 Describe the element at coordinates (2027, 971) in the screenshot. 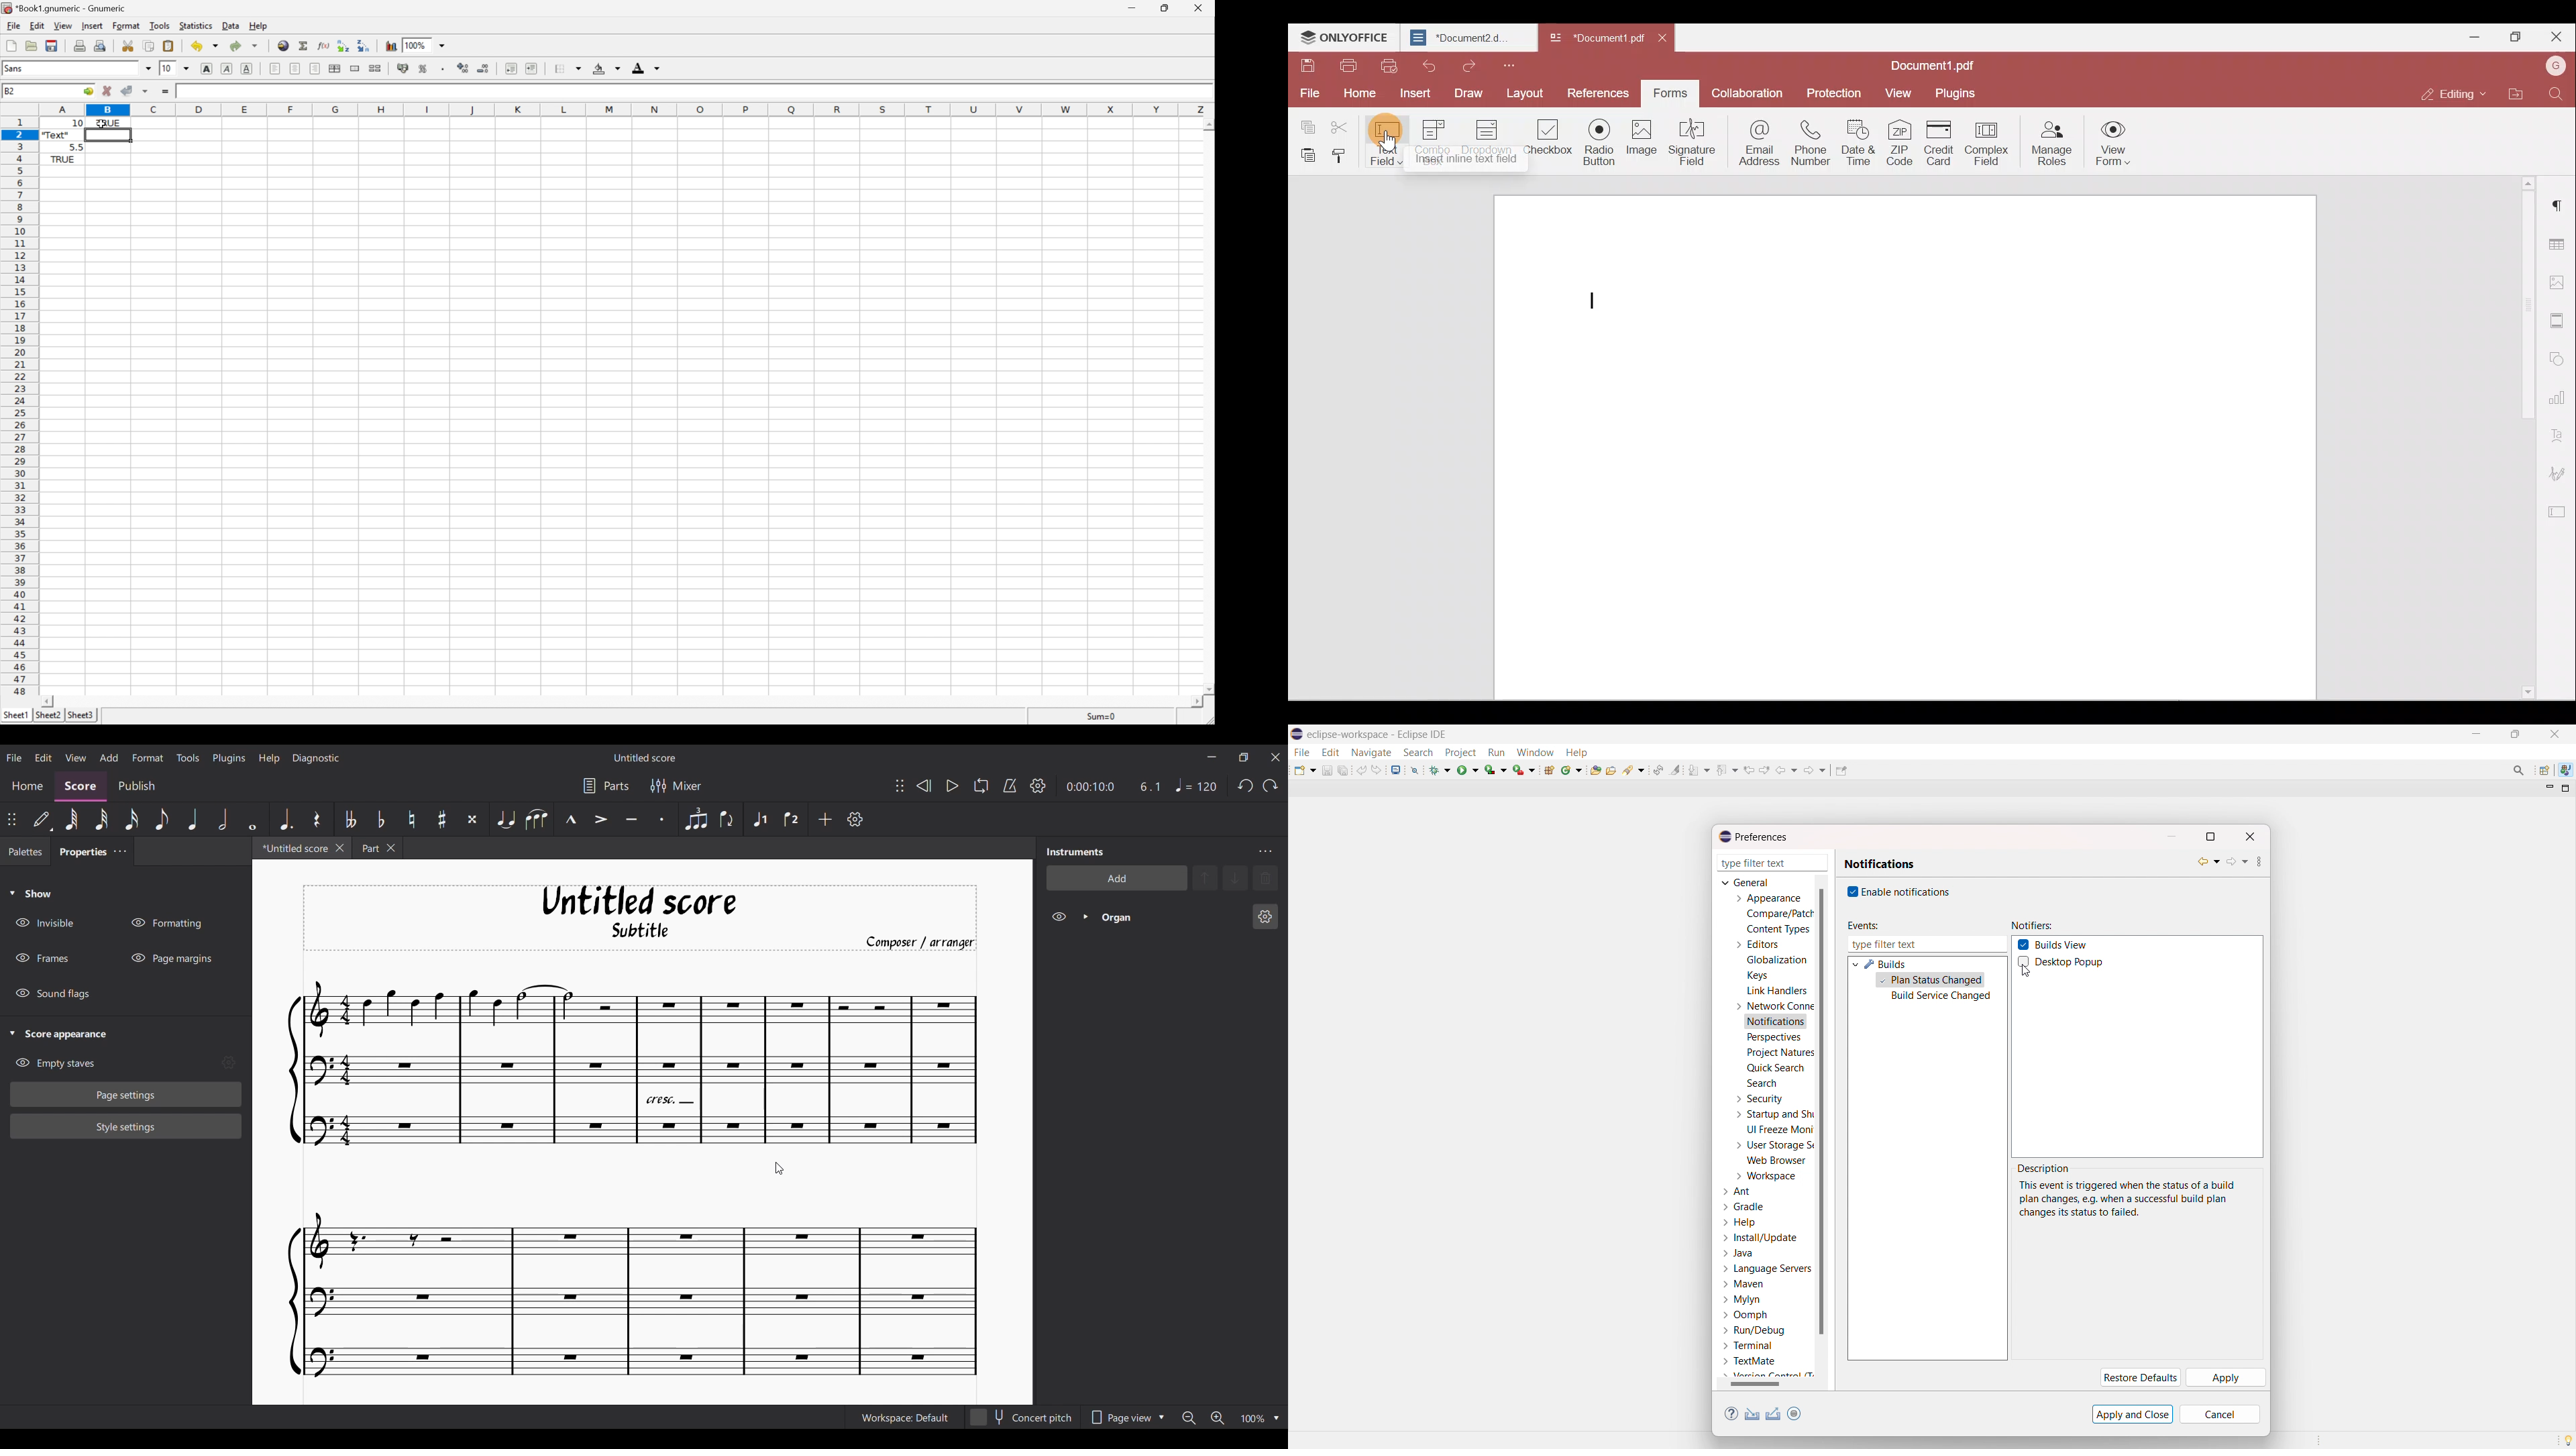

I see `cursor` at that location.